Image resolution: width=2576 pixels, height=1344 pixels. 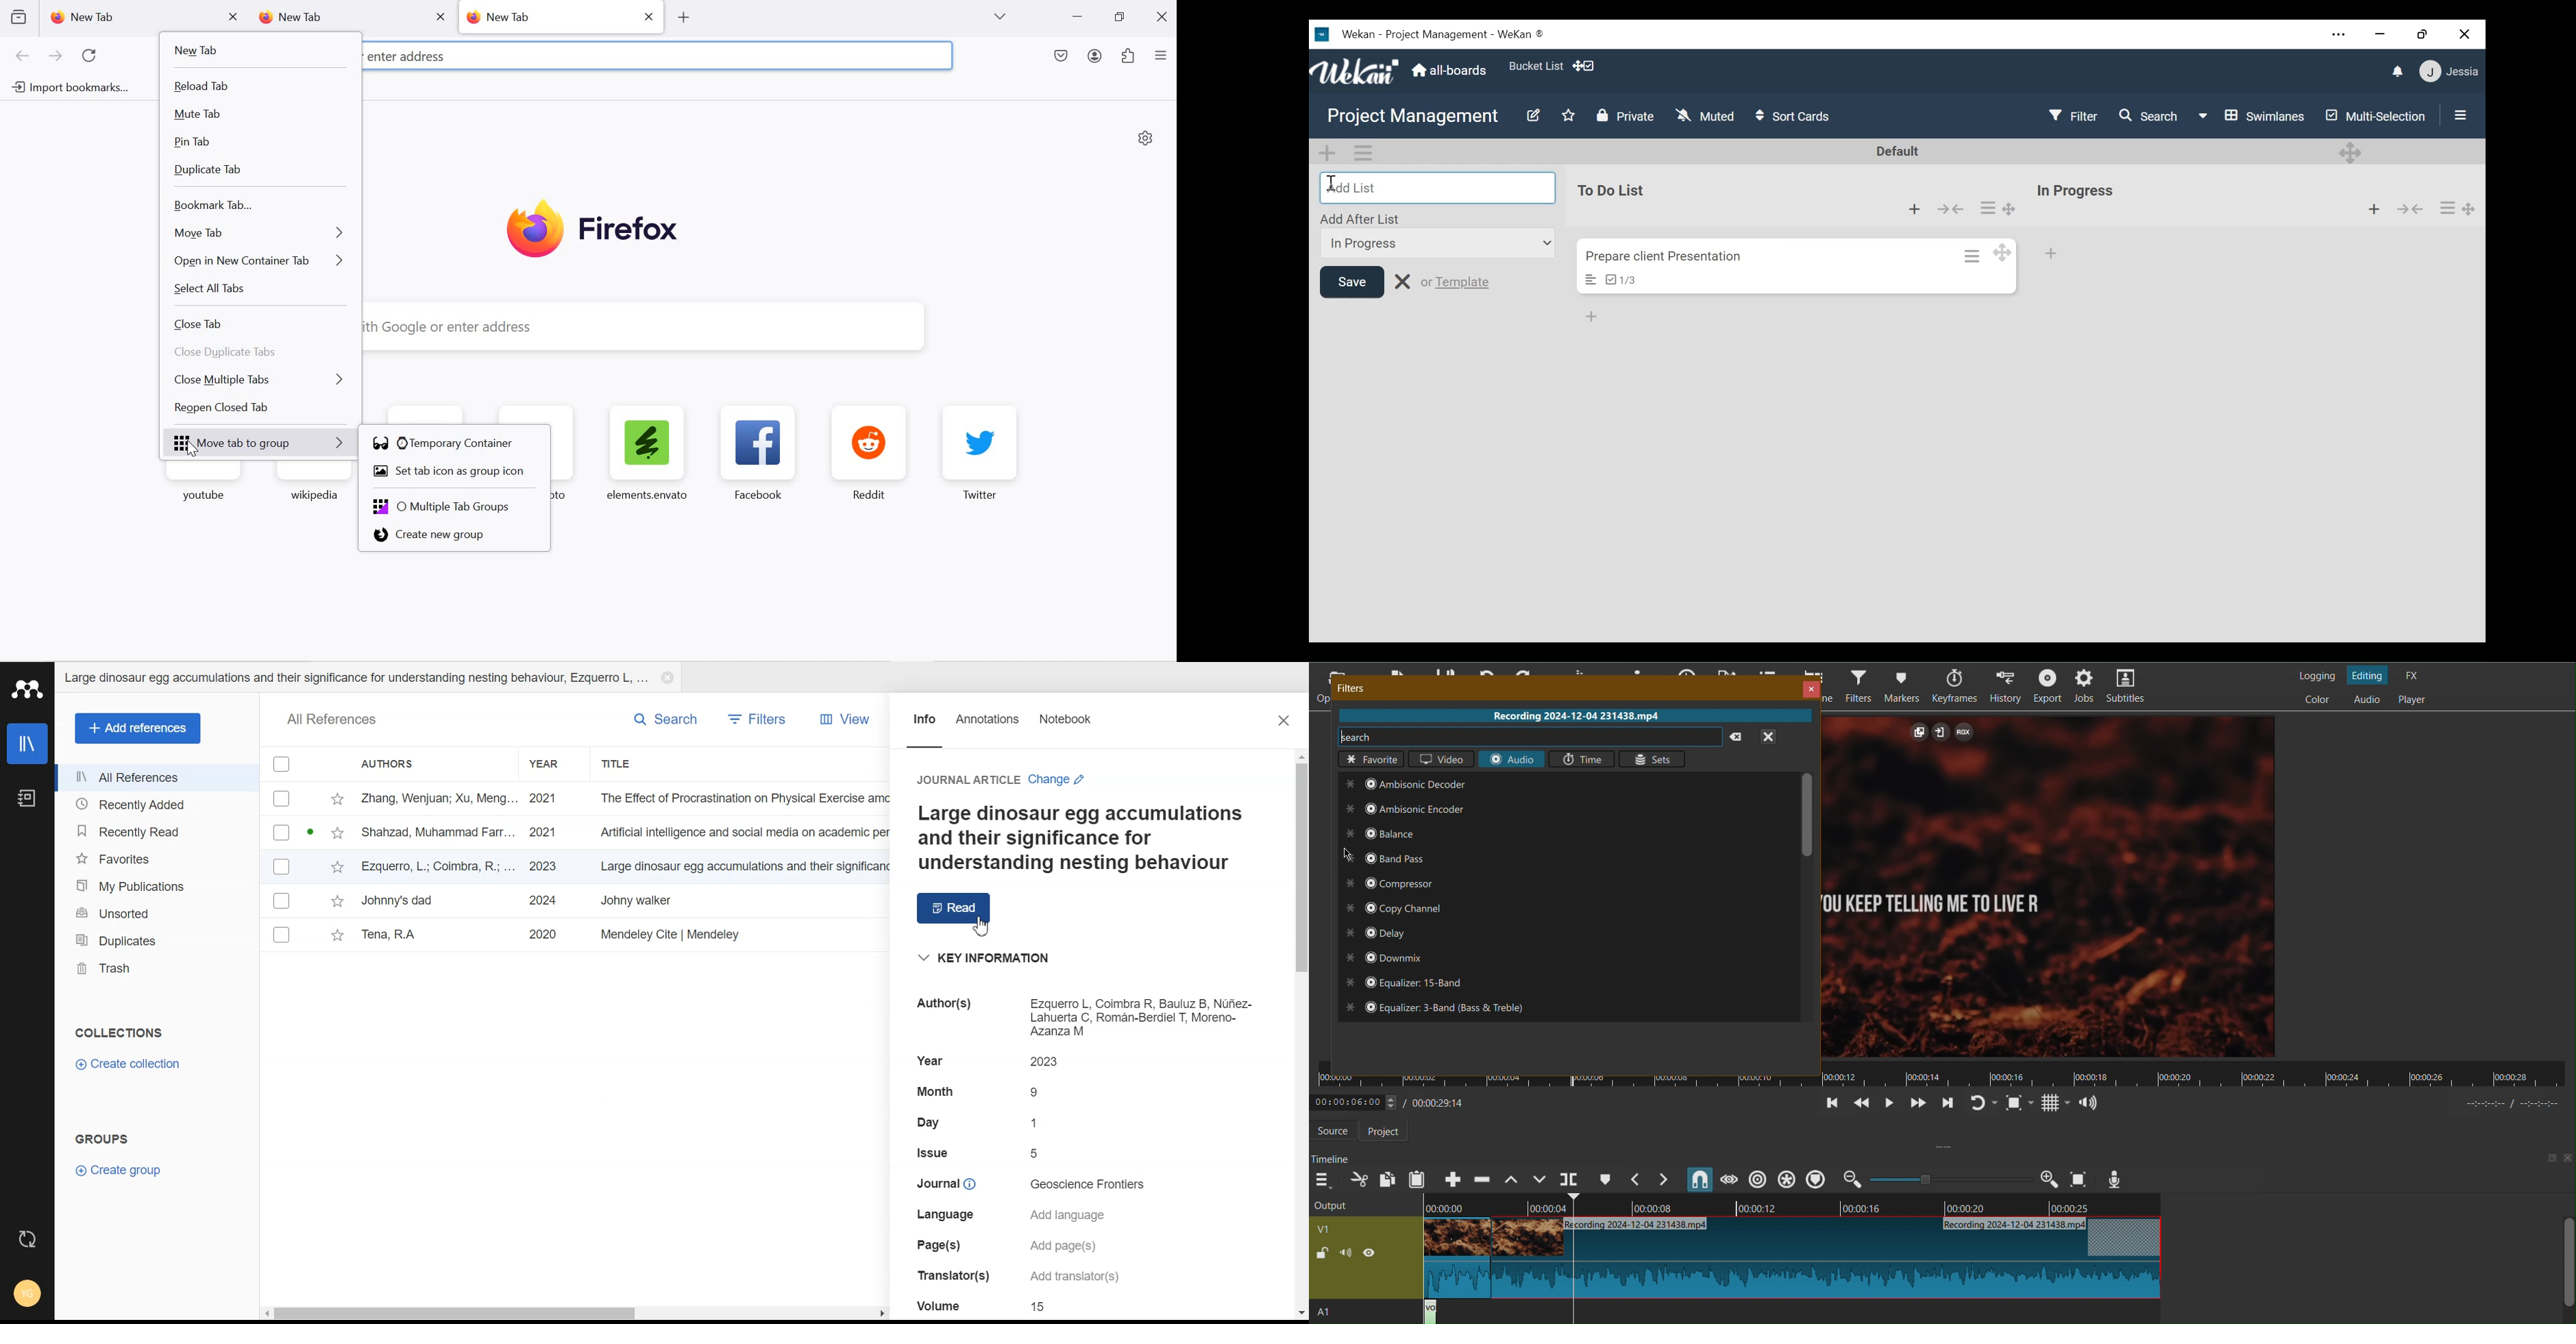 I want to click on V1, so click(x=1346, y=1227).